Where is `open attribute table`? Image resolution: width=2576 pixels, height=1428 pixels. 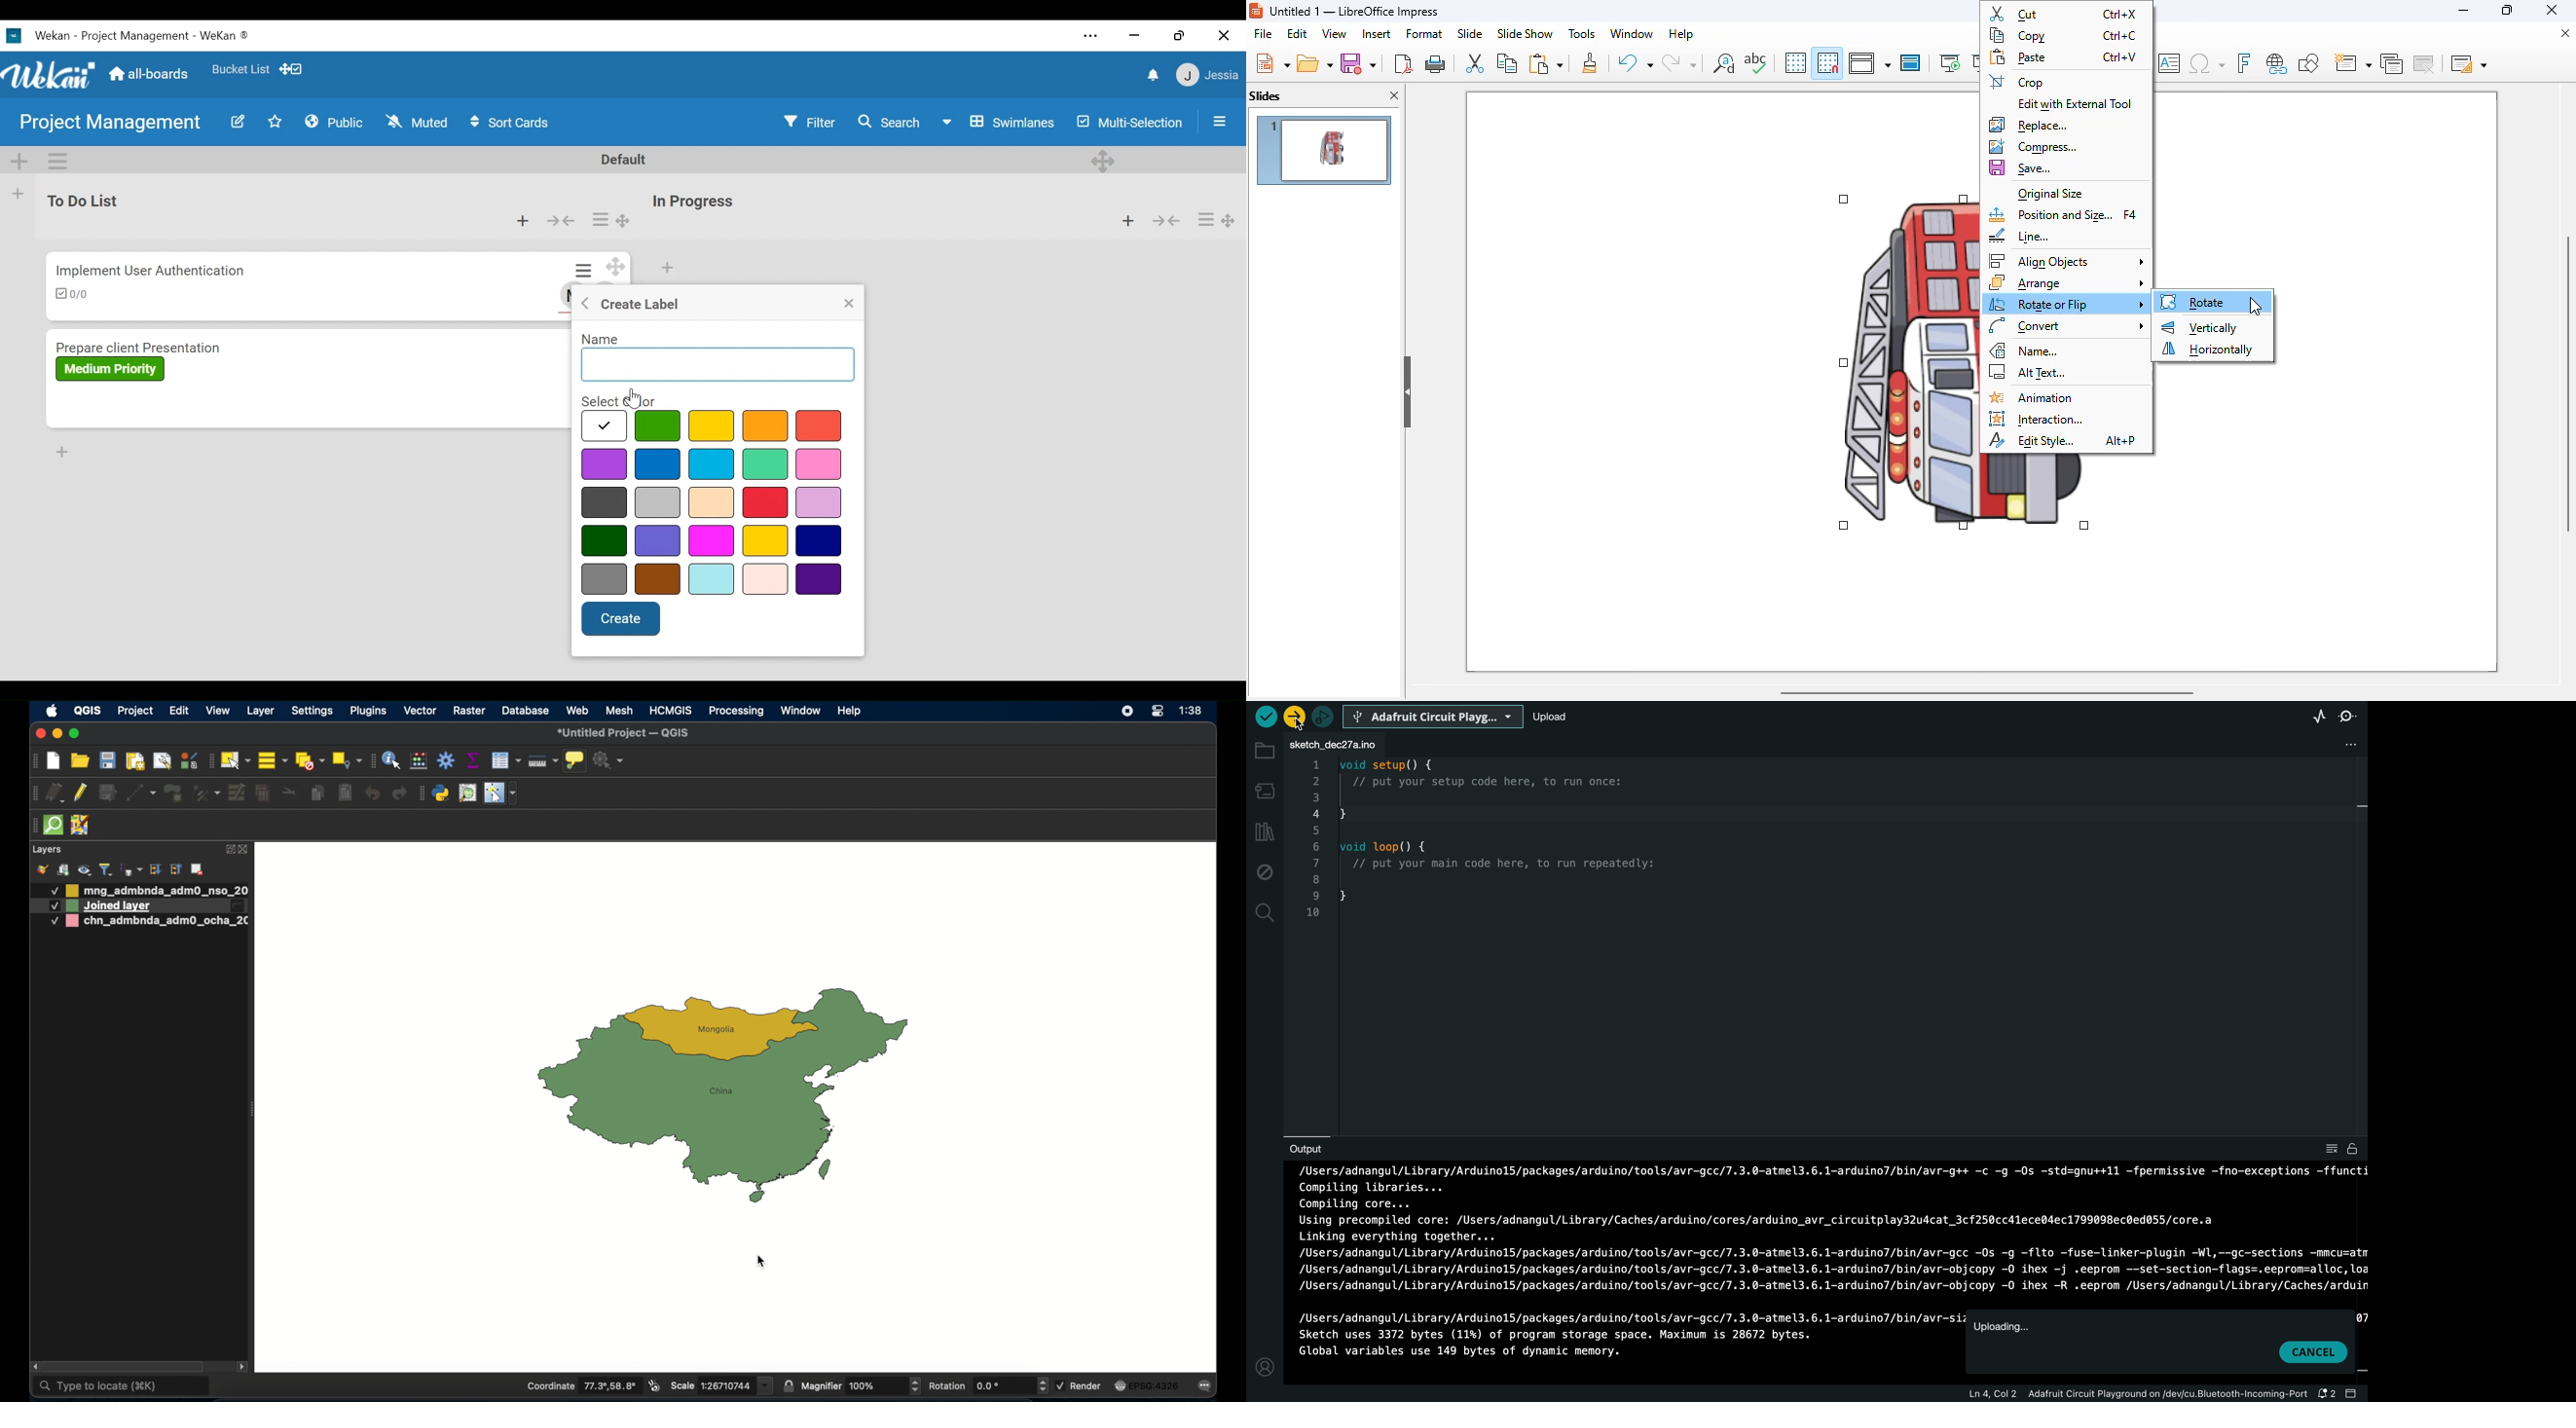 open attribute table is located at coordinates (506, 760).